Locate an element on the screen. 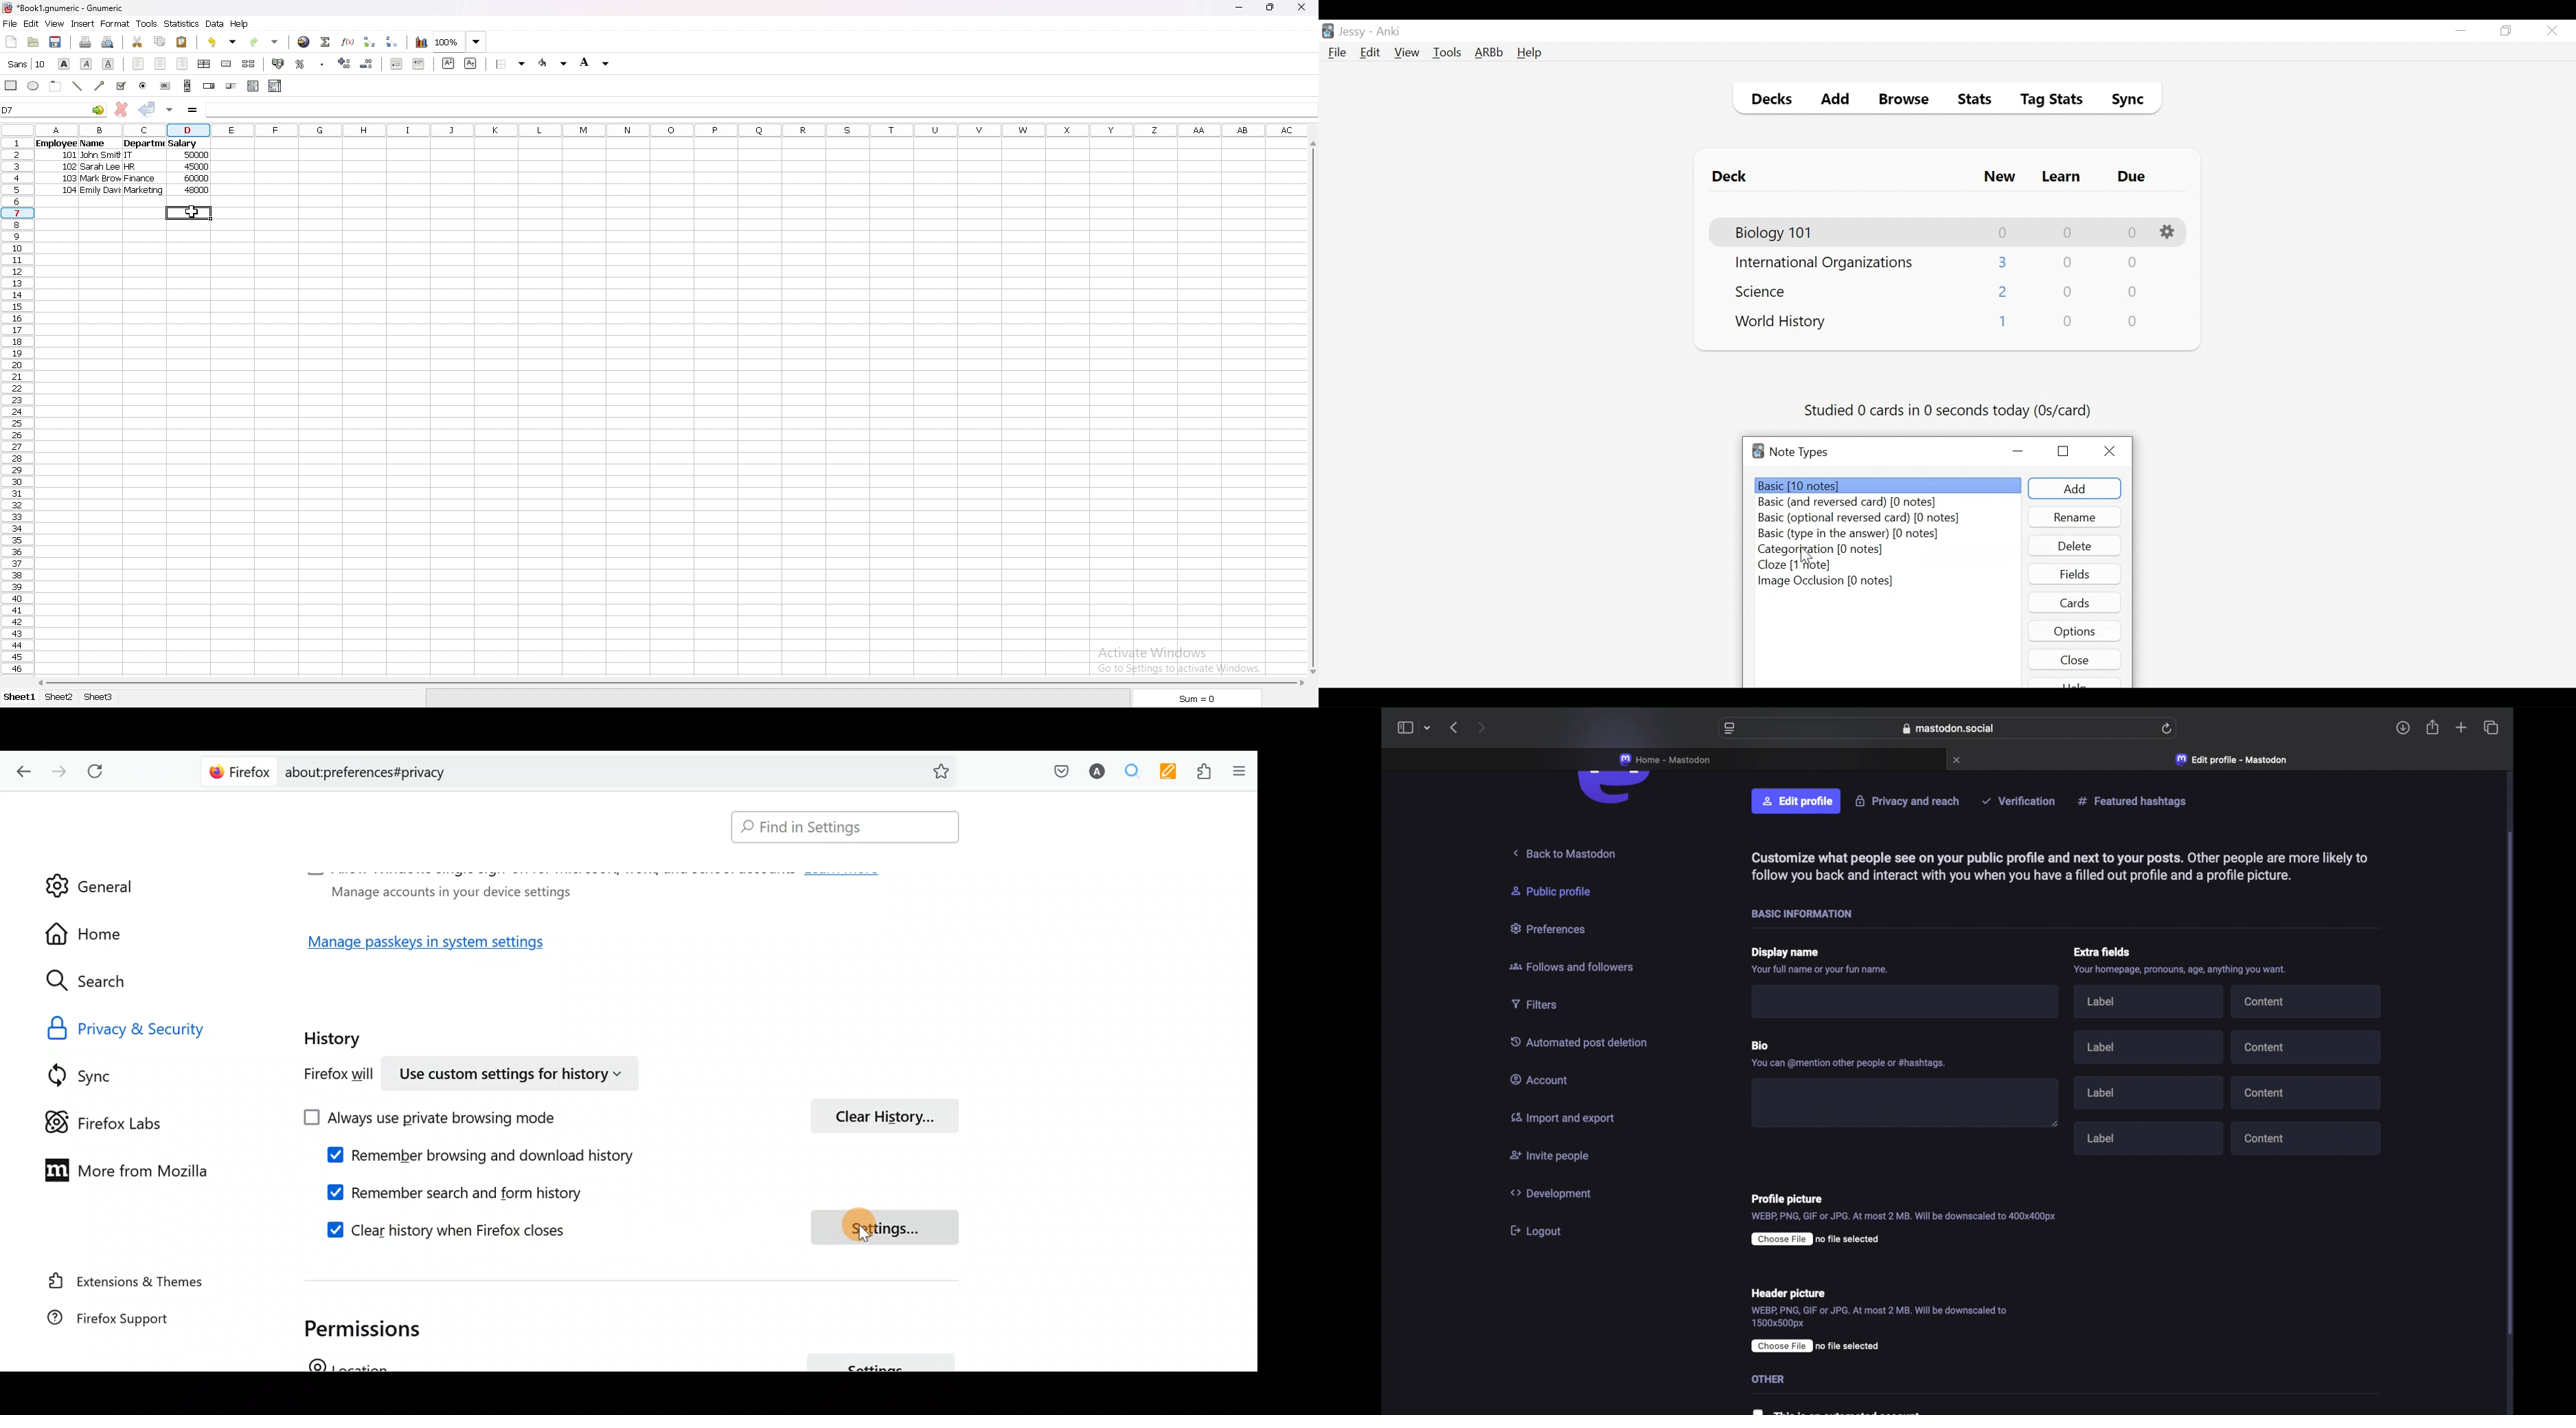 Image resolution: width=2576 pixels, height=1428 pixels. tickbox is located at coordinates (121, 86).